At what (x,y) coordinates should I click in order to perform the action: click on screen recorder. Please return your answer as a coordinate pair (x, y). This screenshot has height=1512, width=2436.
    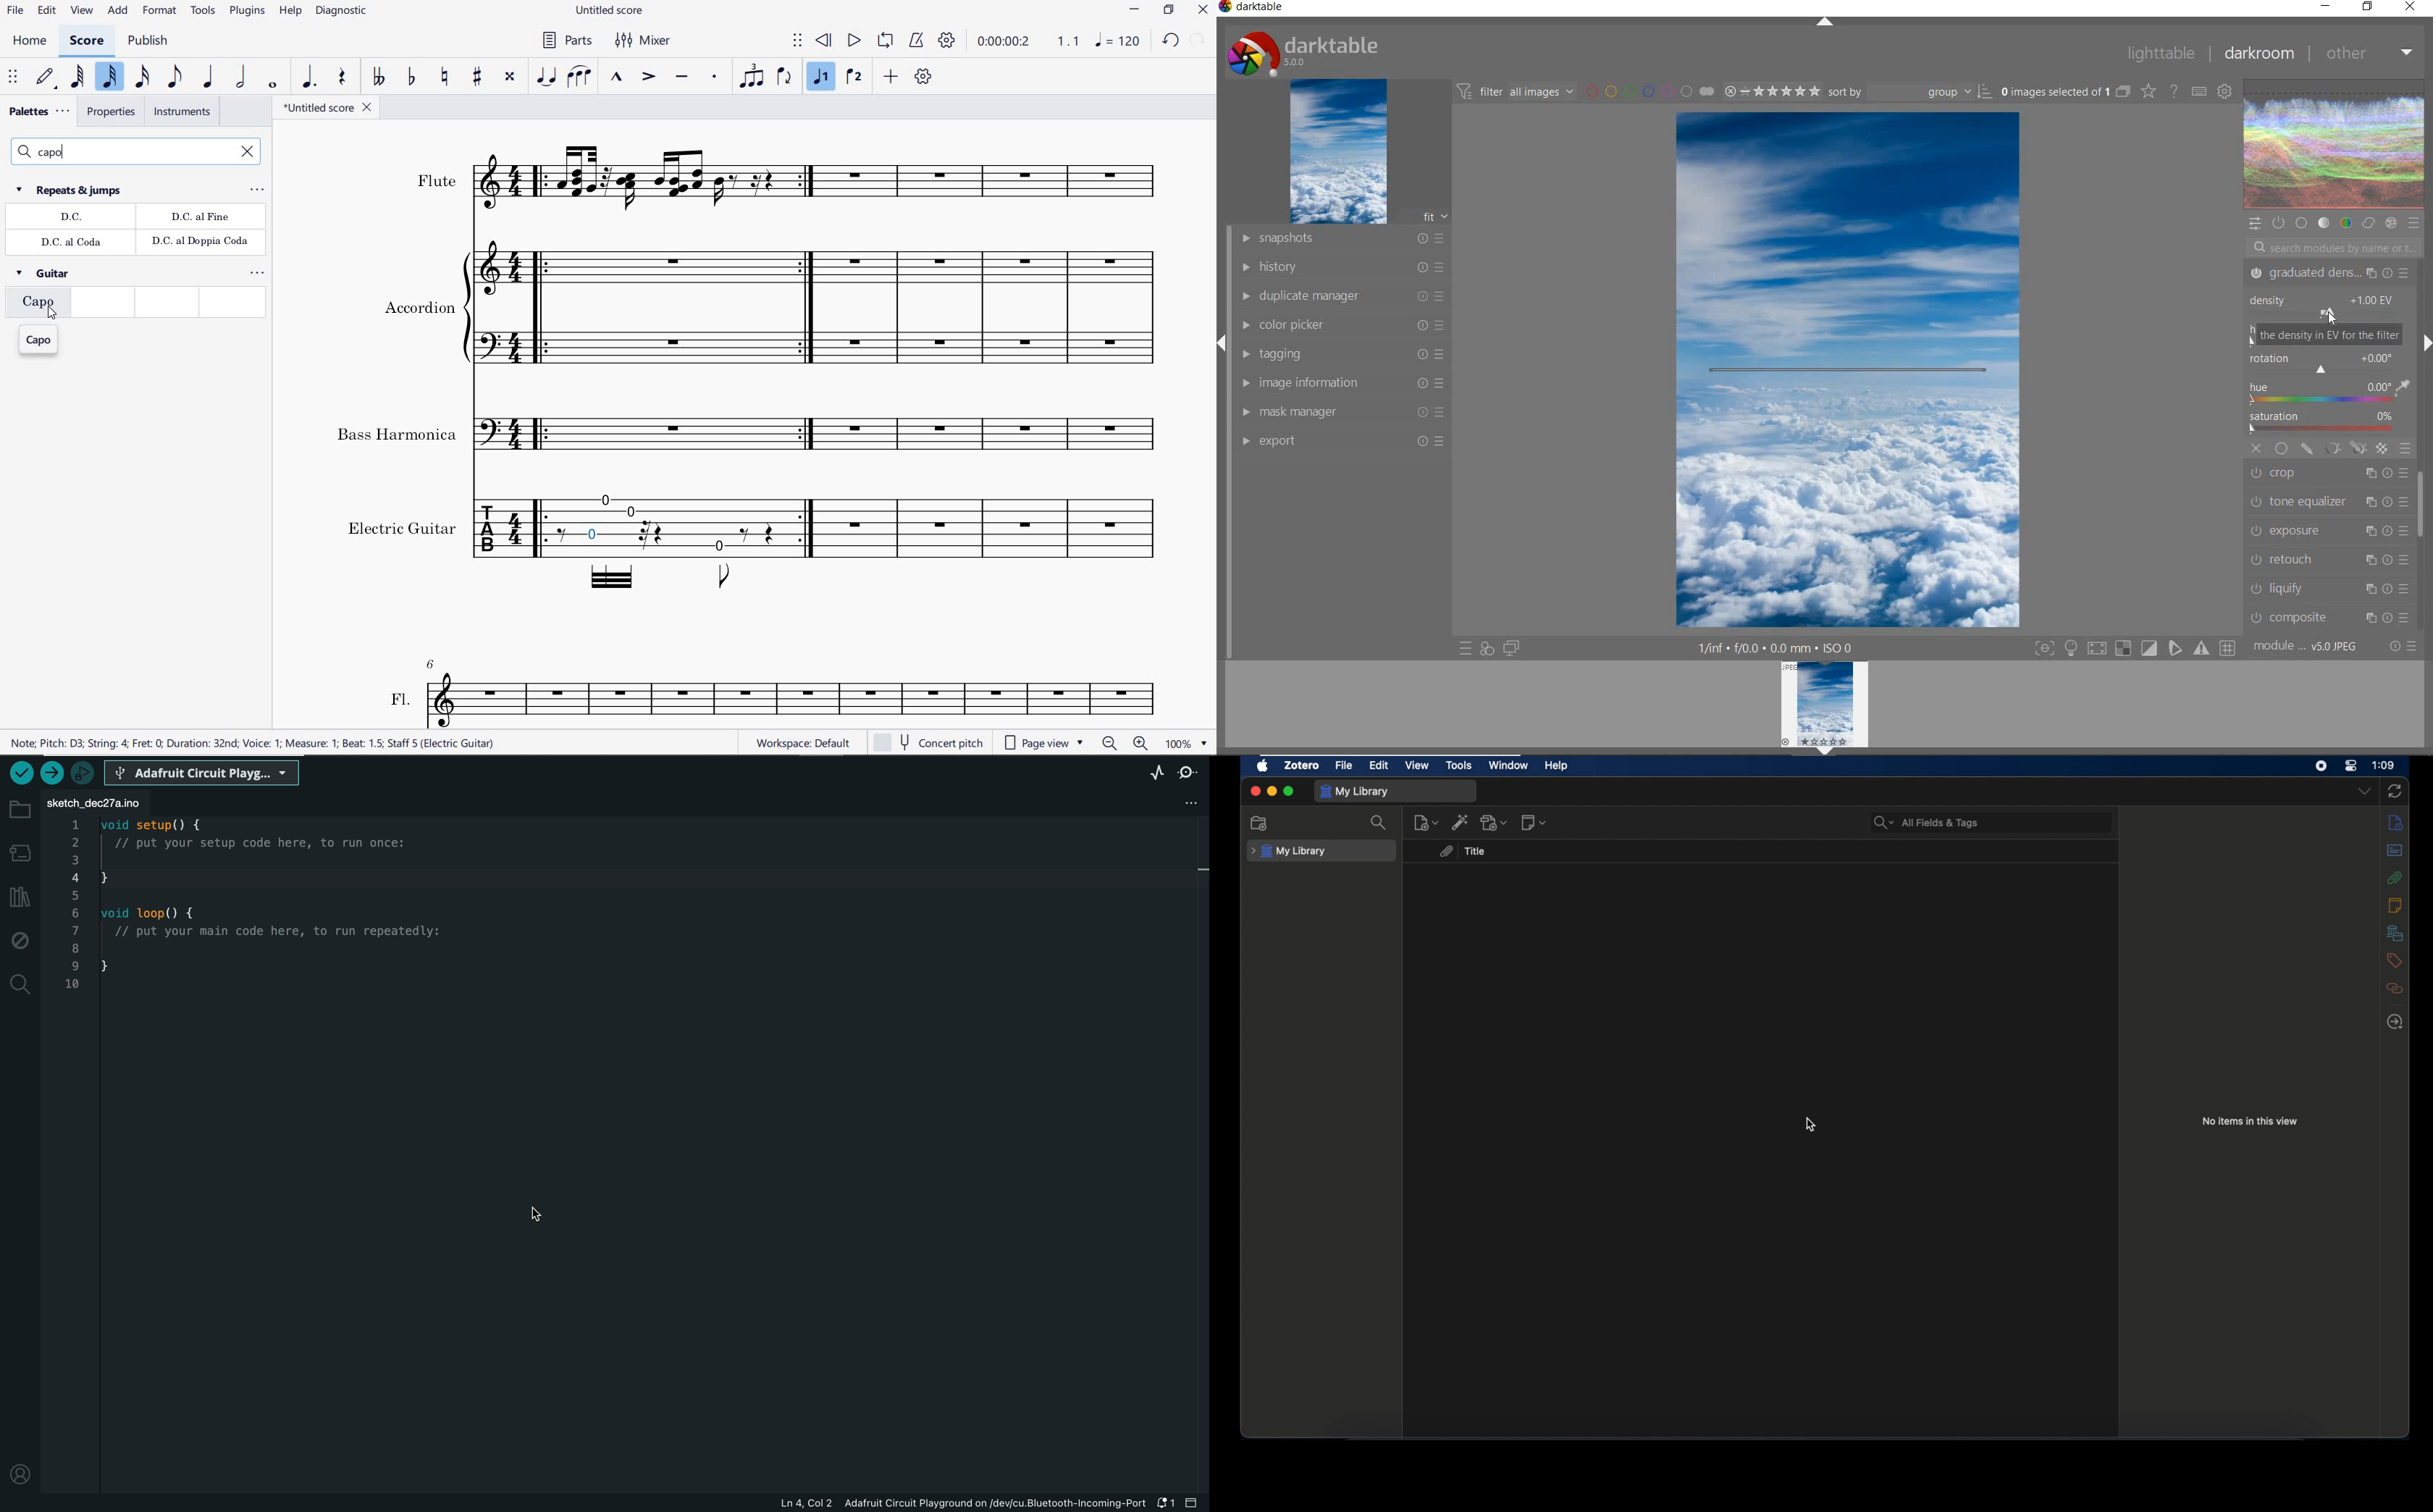
    Looking at the image, I should click on (2322, 766).